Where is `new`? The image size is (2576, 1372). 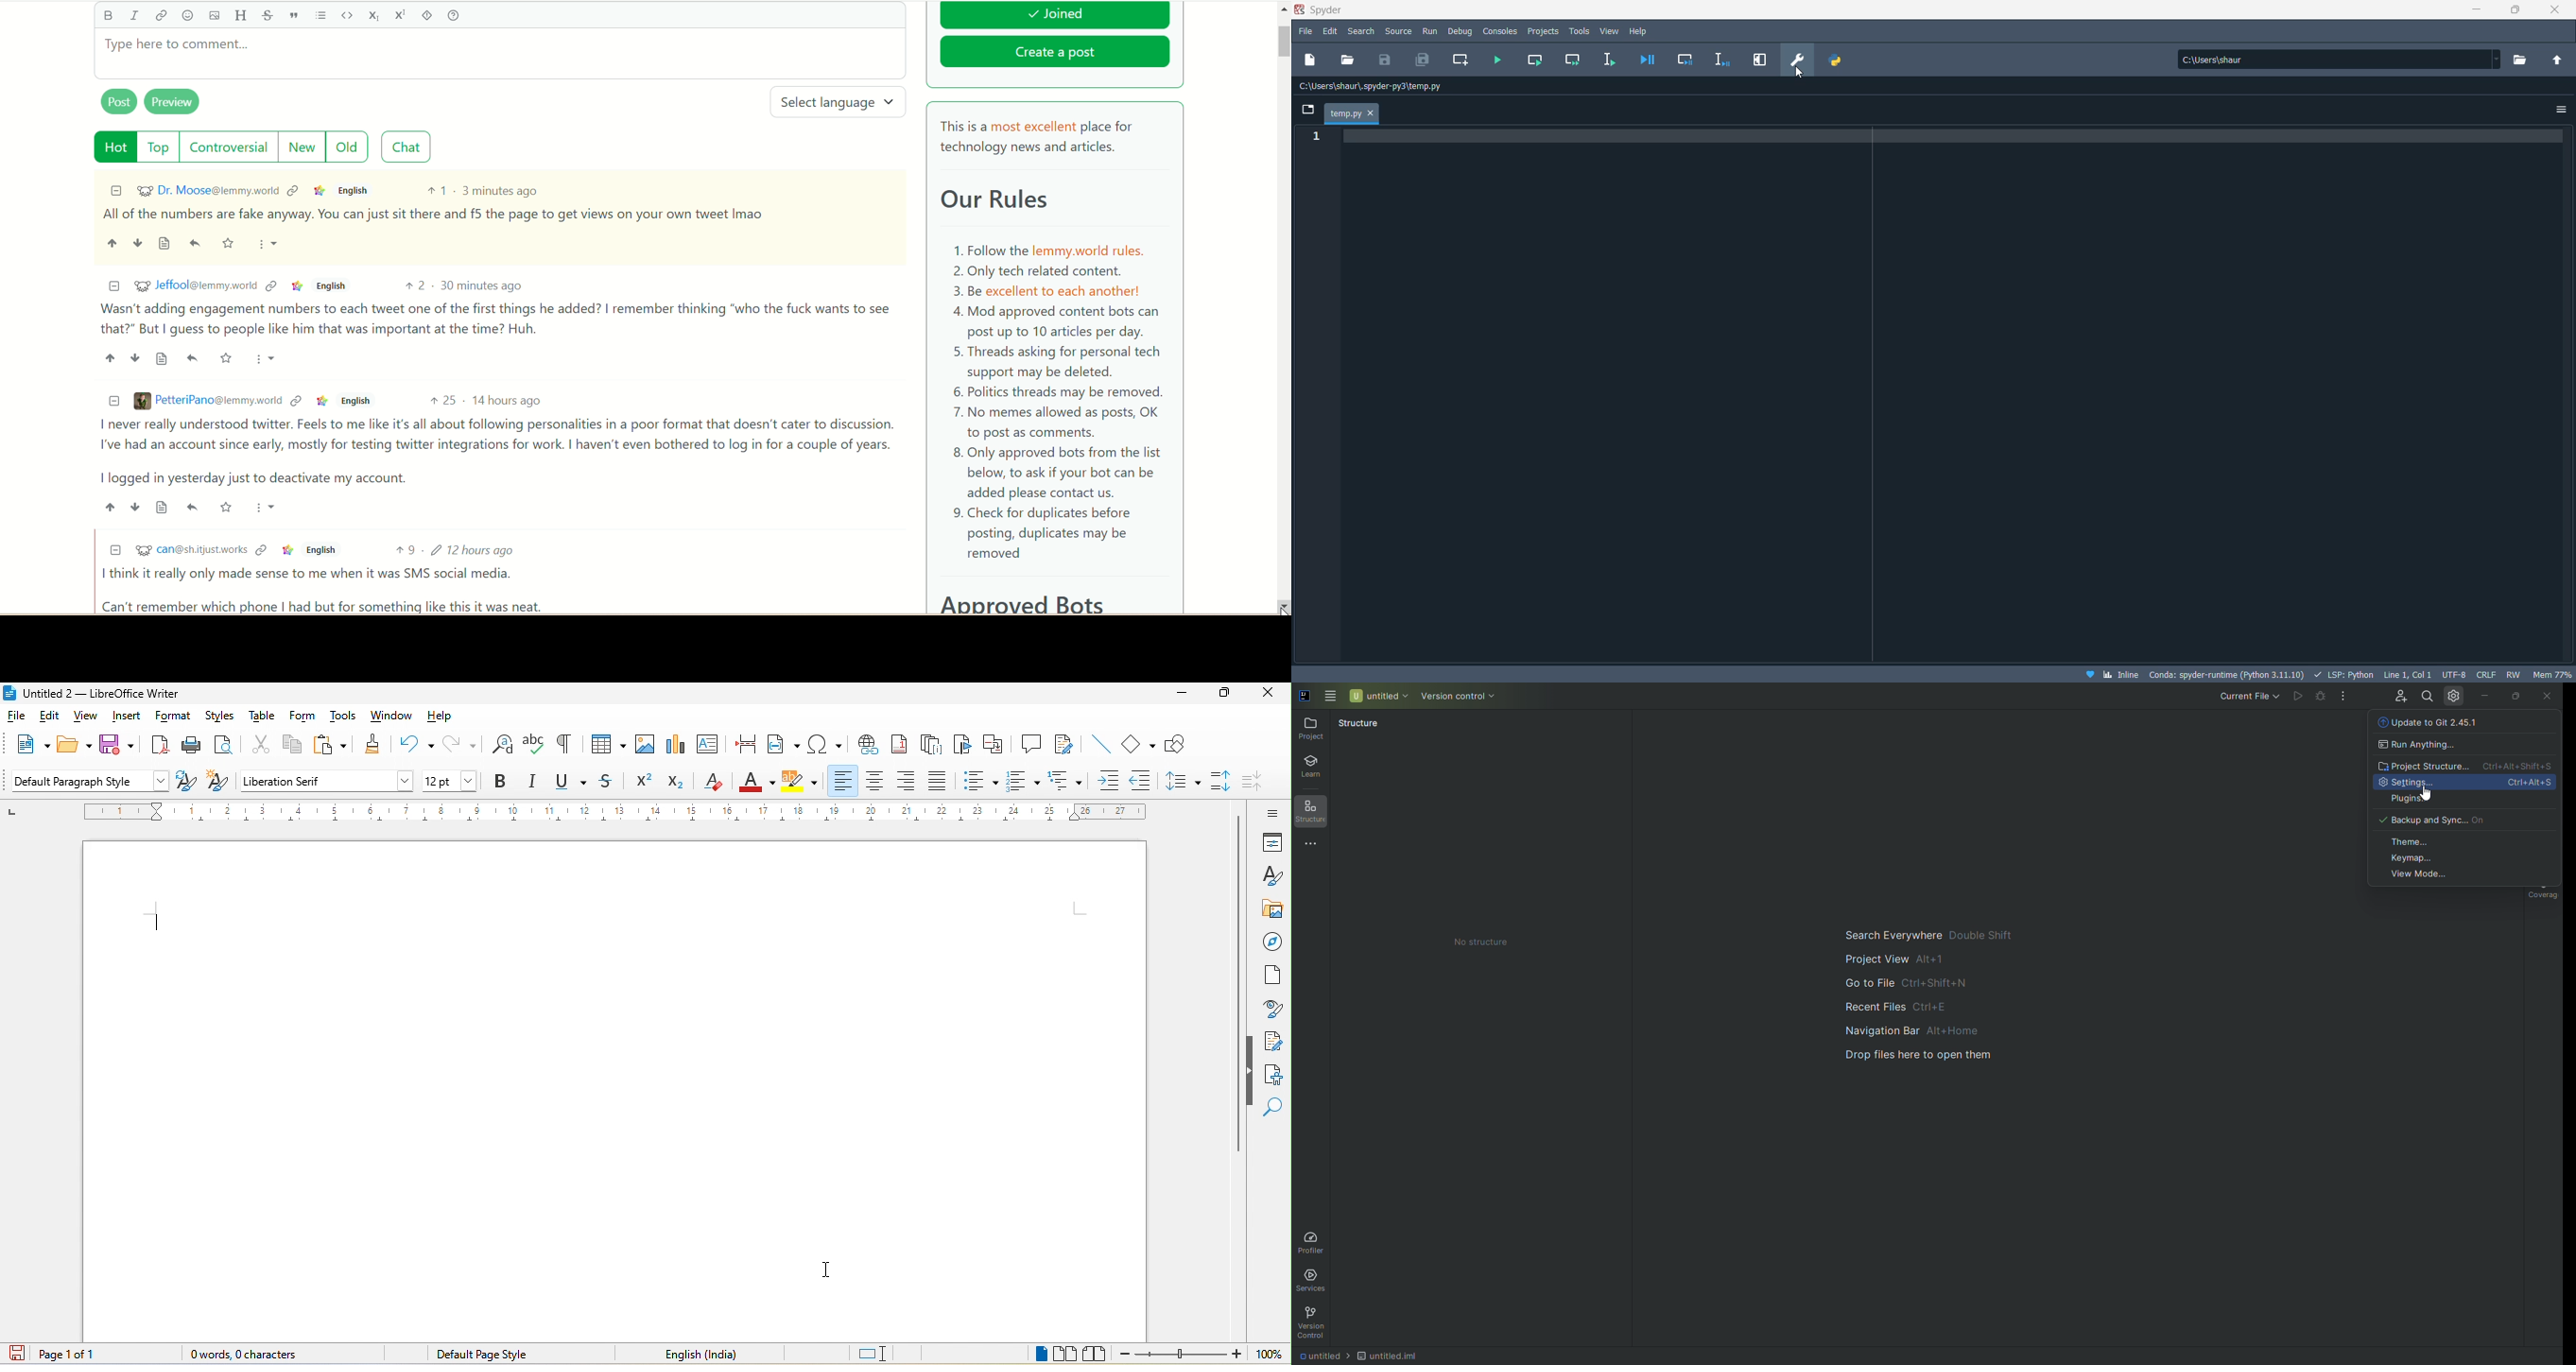 new is located at coordinates (300, 147).